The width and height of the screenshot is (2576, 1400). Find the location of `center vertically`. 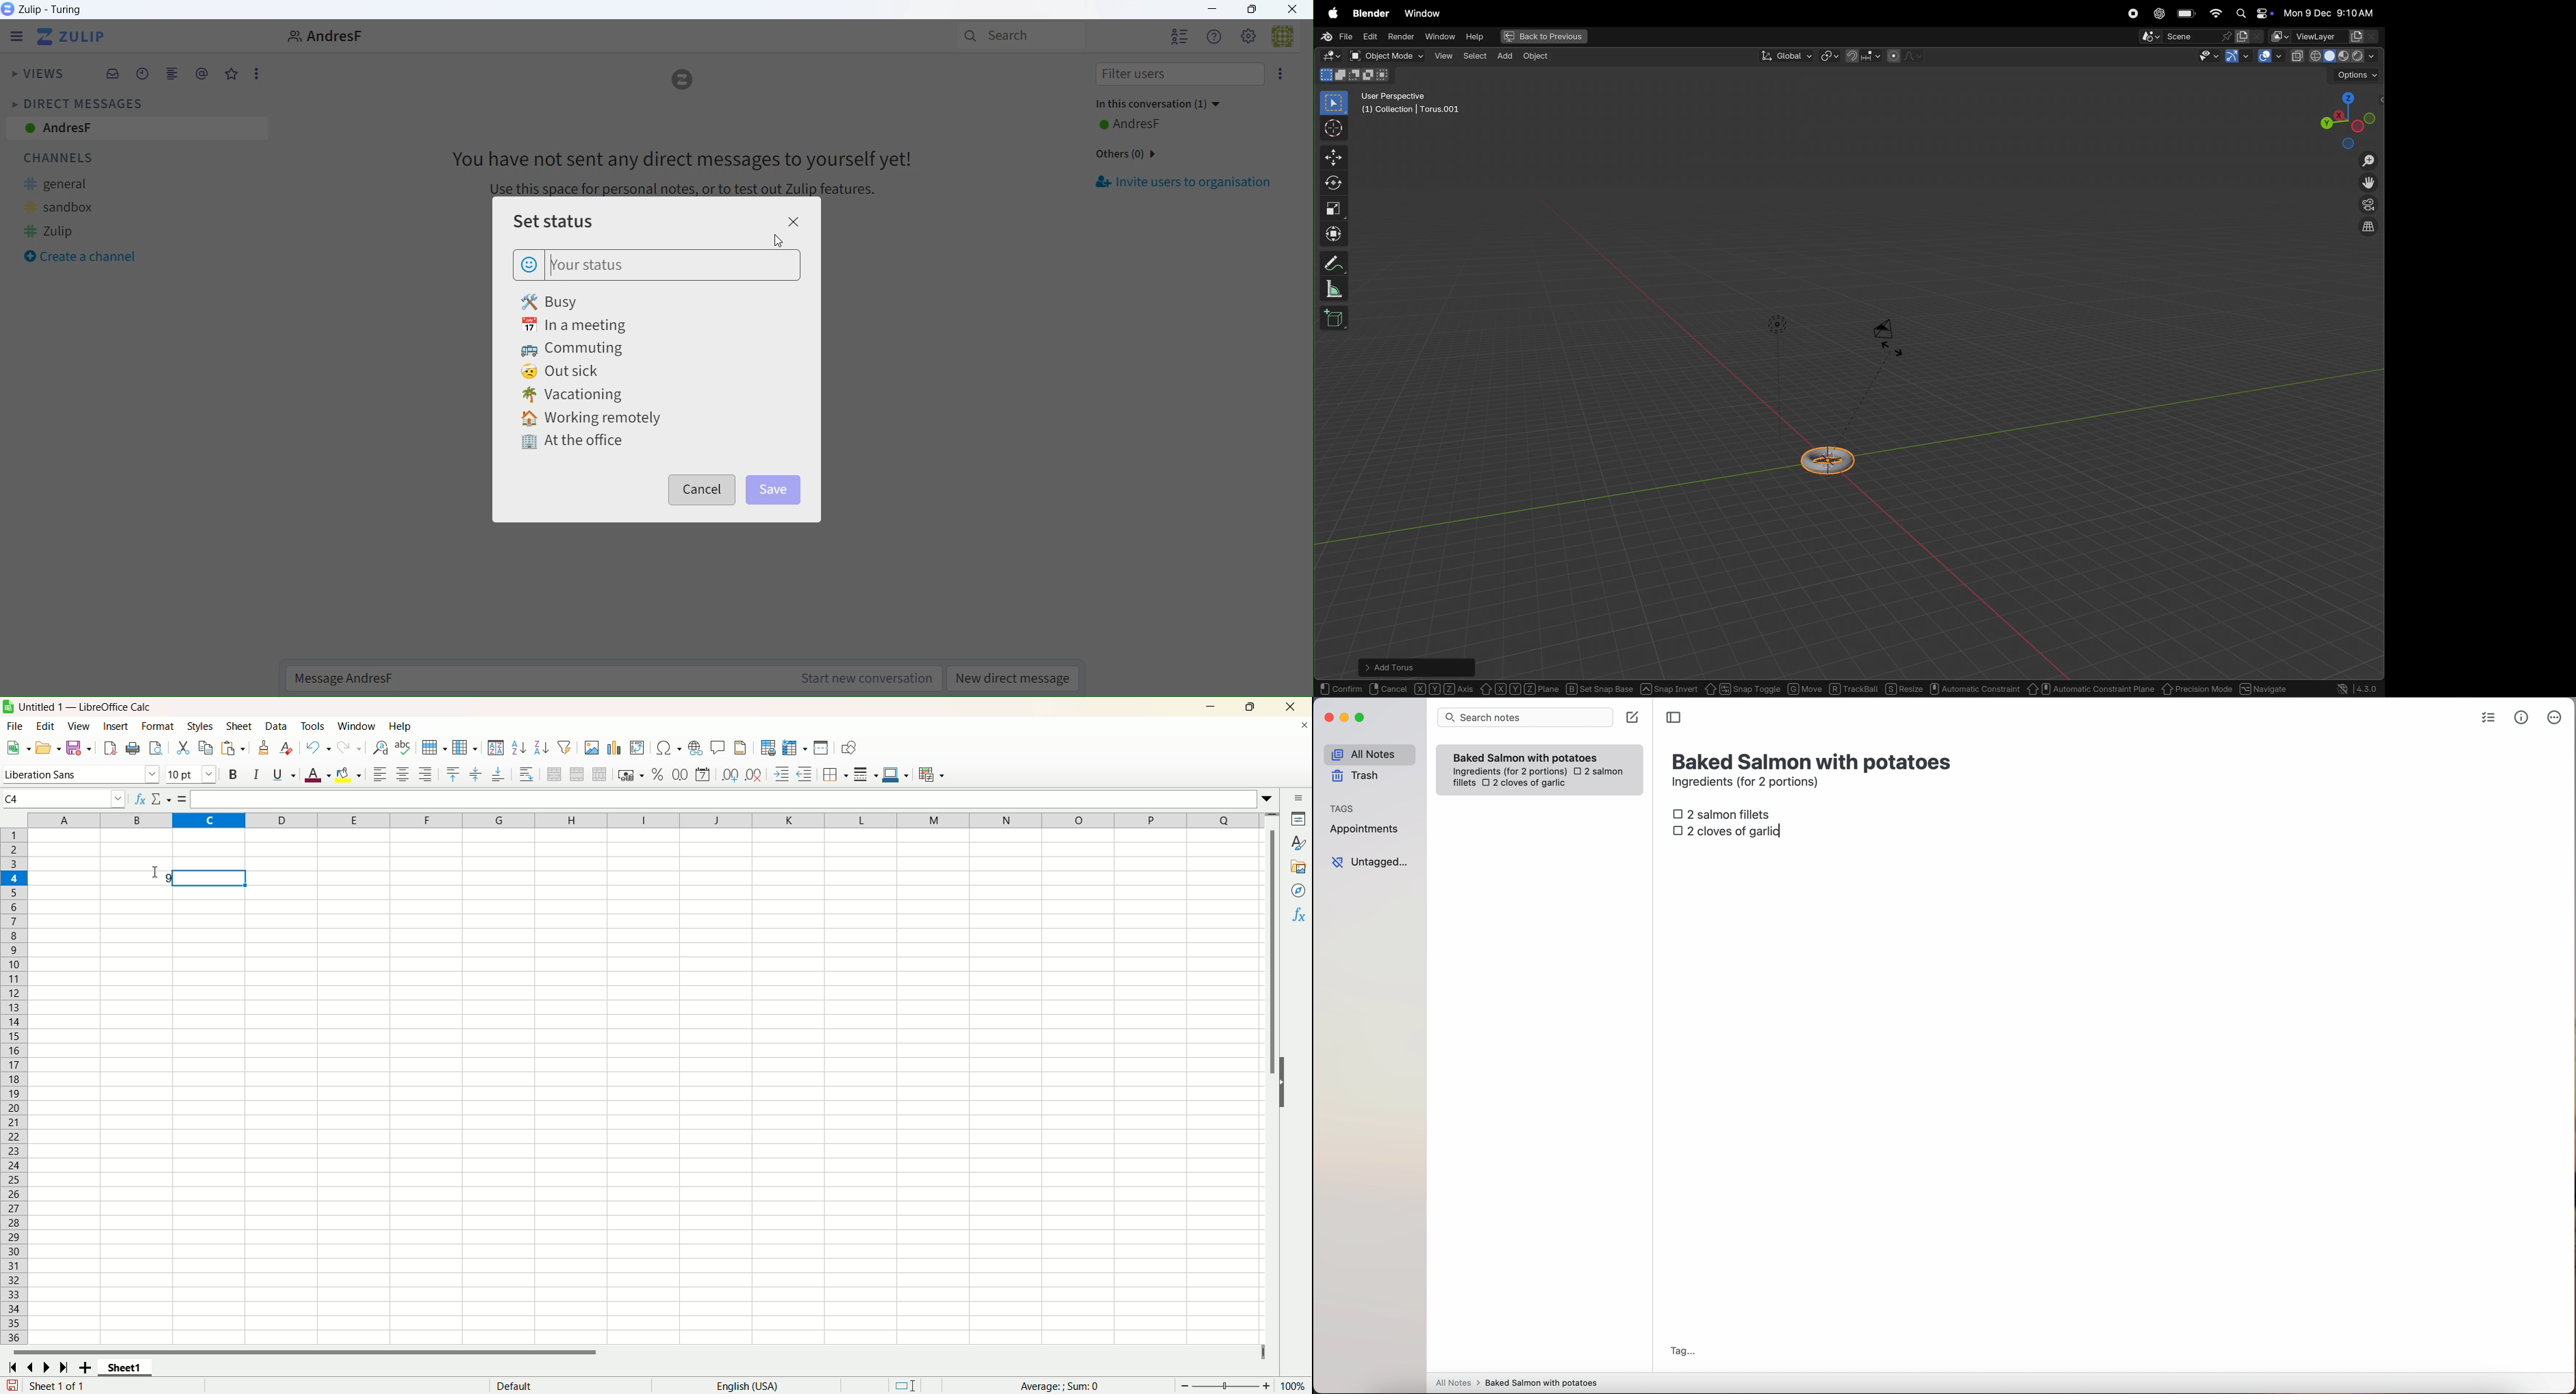

center vertically is located at coordinates (478, 773).